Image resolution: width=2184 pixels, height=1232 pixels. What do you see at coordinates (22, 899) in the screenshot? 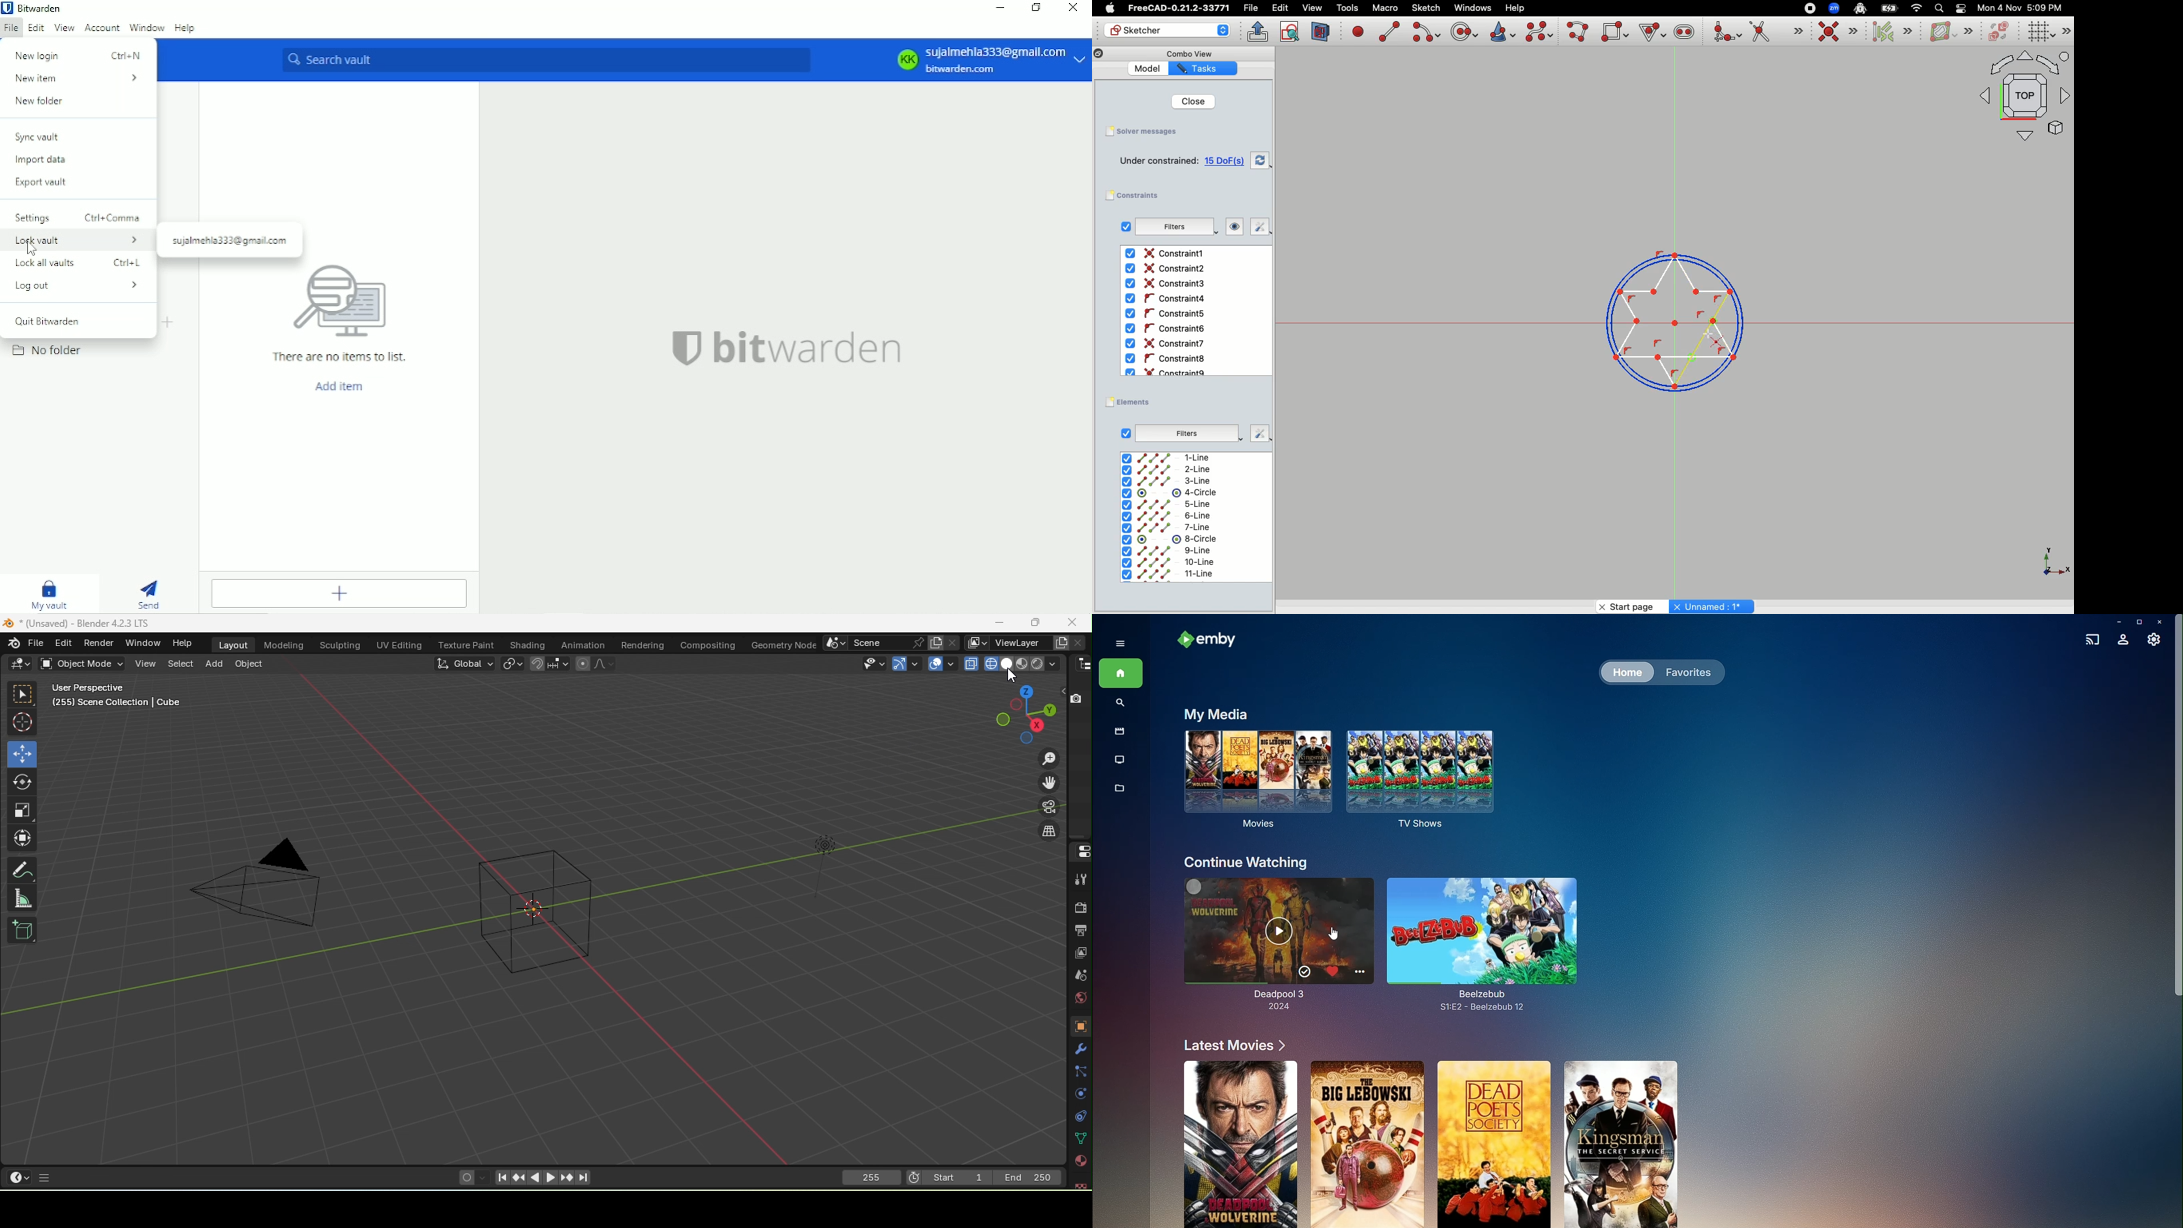
I see `Measure` at bounding box center [22, 899].